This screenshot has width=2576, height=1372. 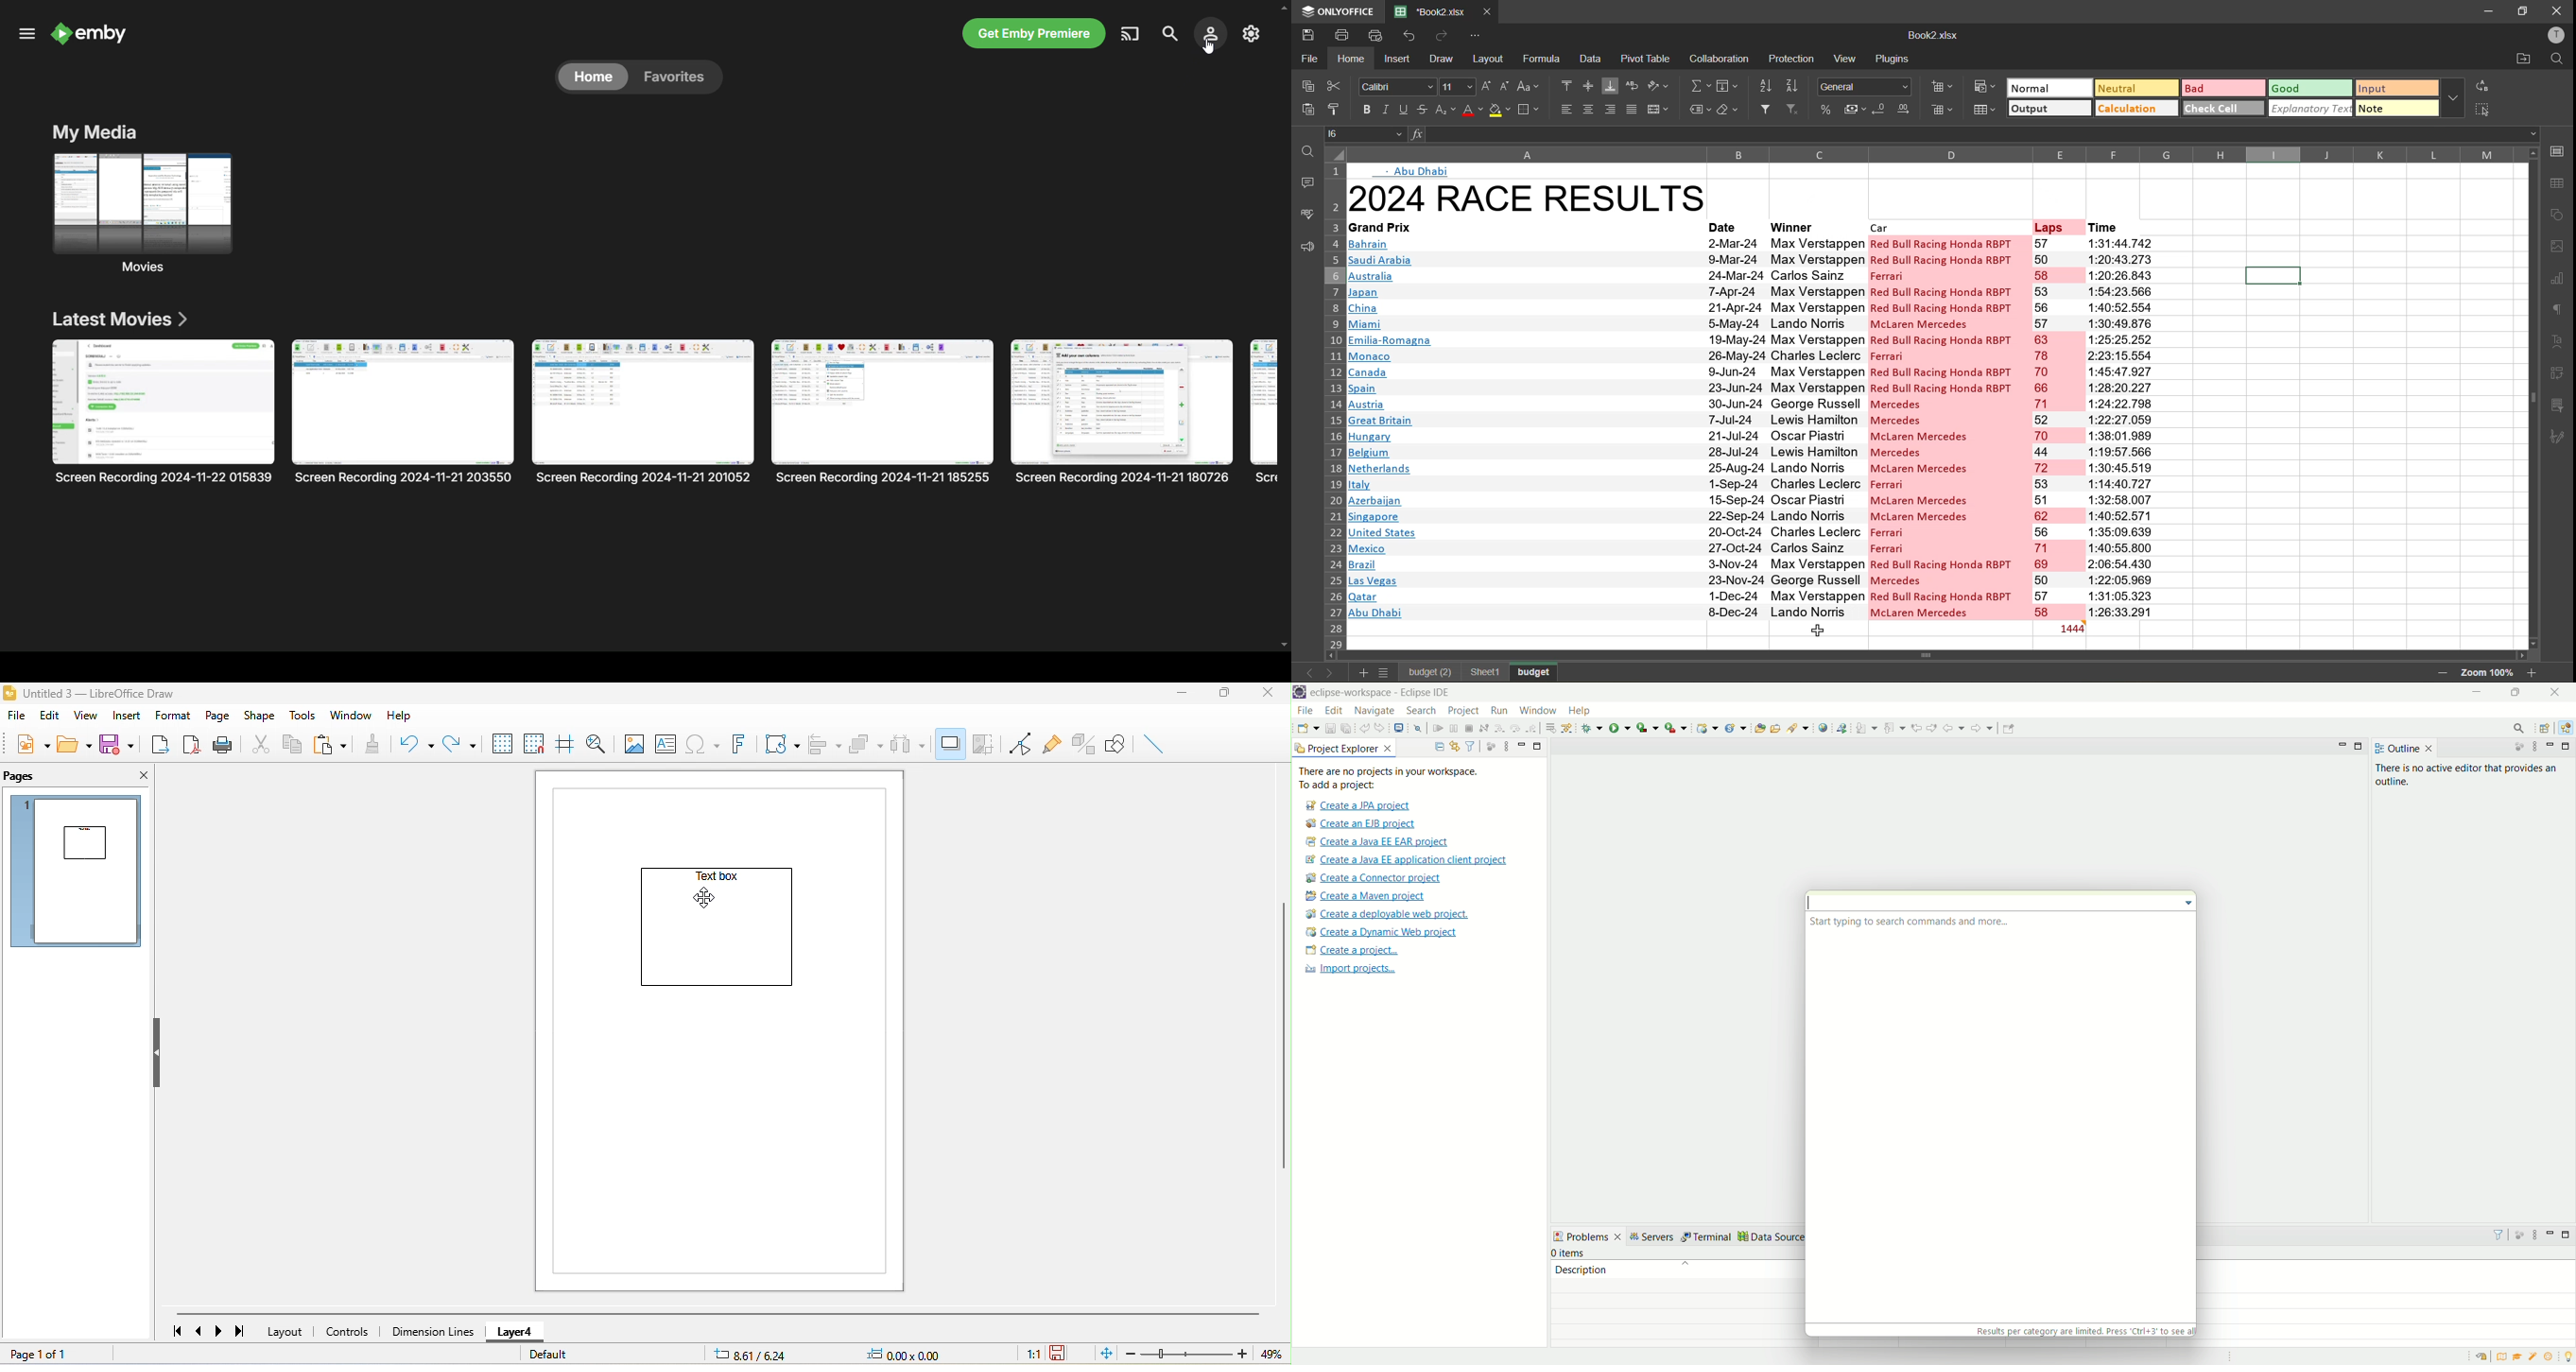 What do you see at coordinates (348, 715) in the screenshot?
I see `window` at bounding box center [348, 715].